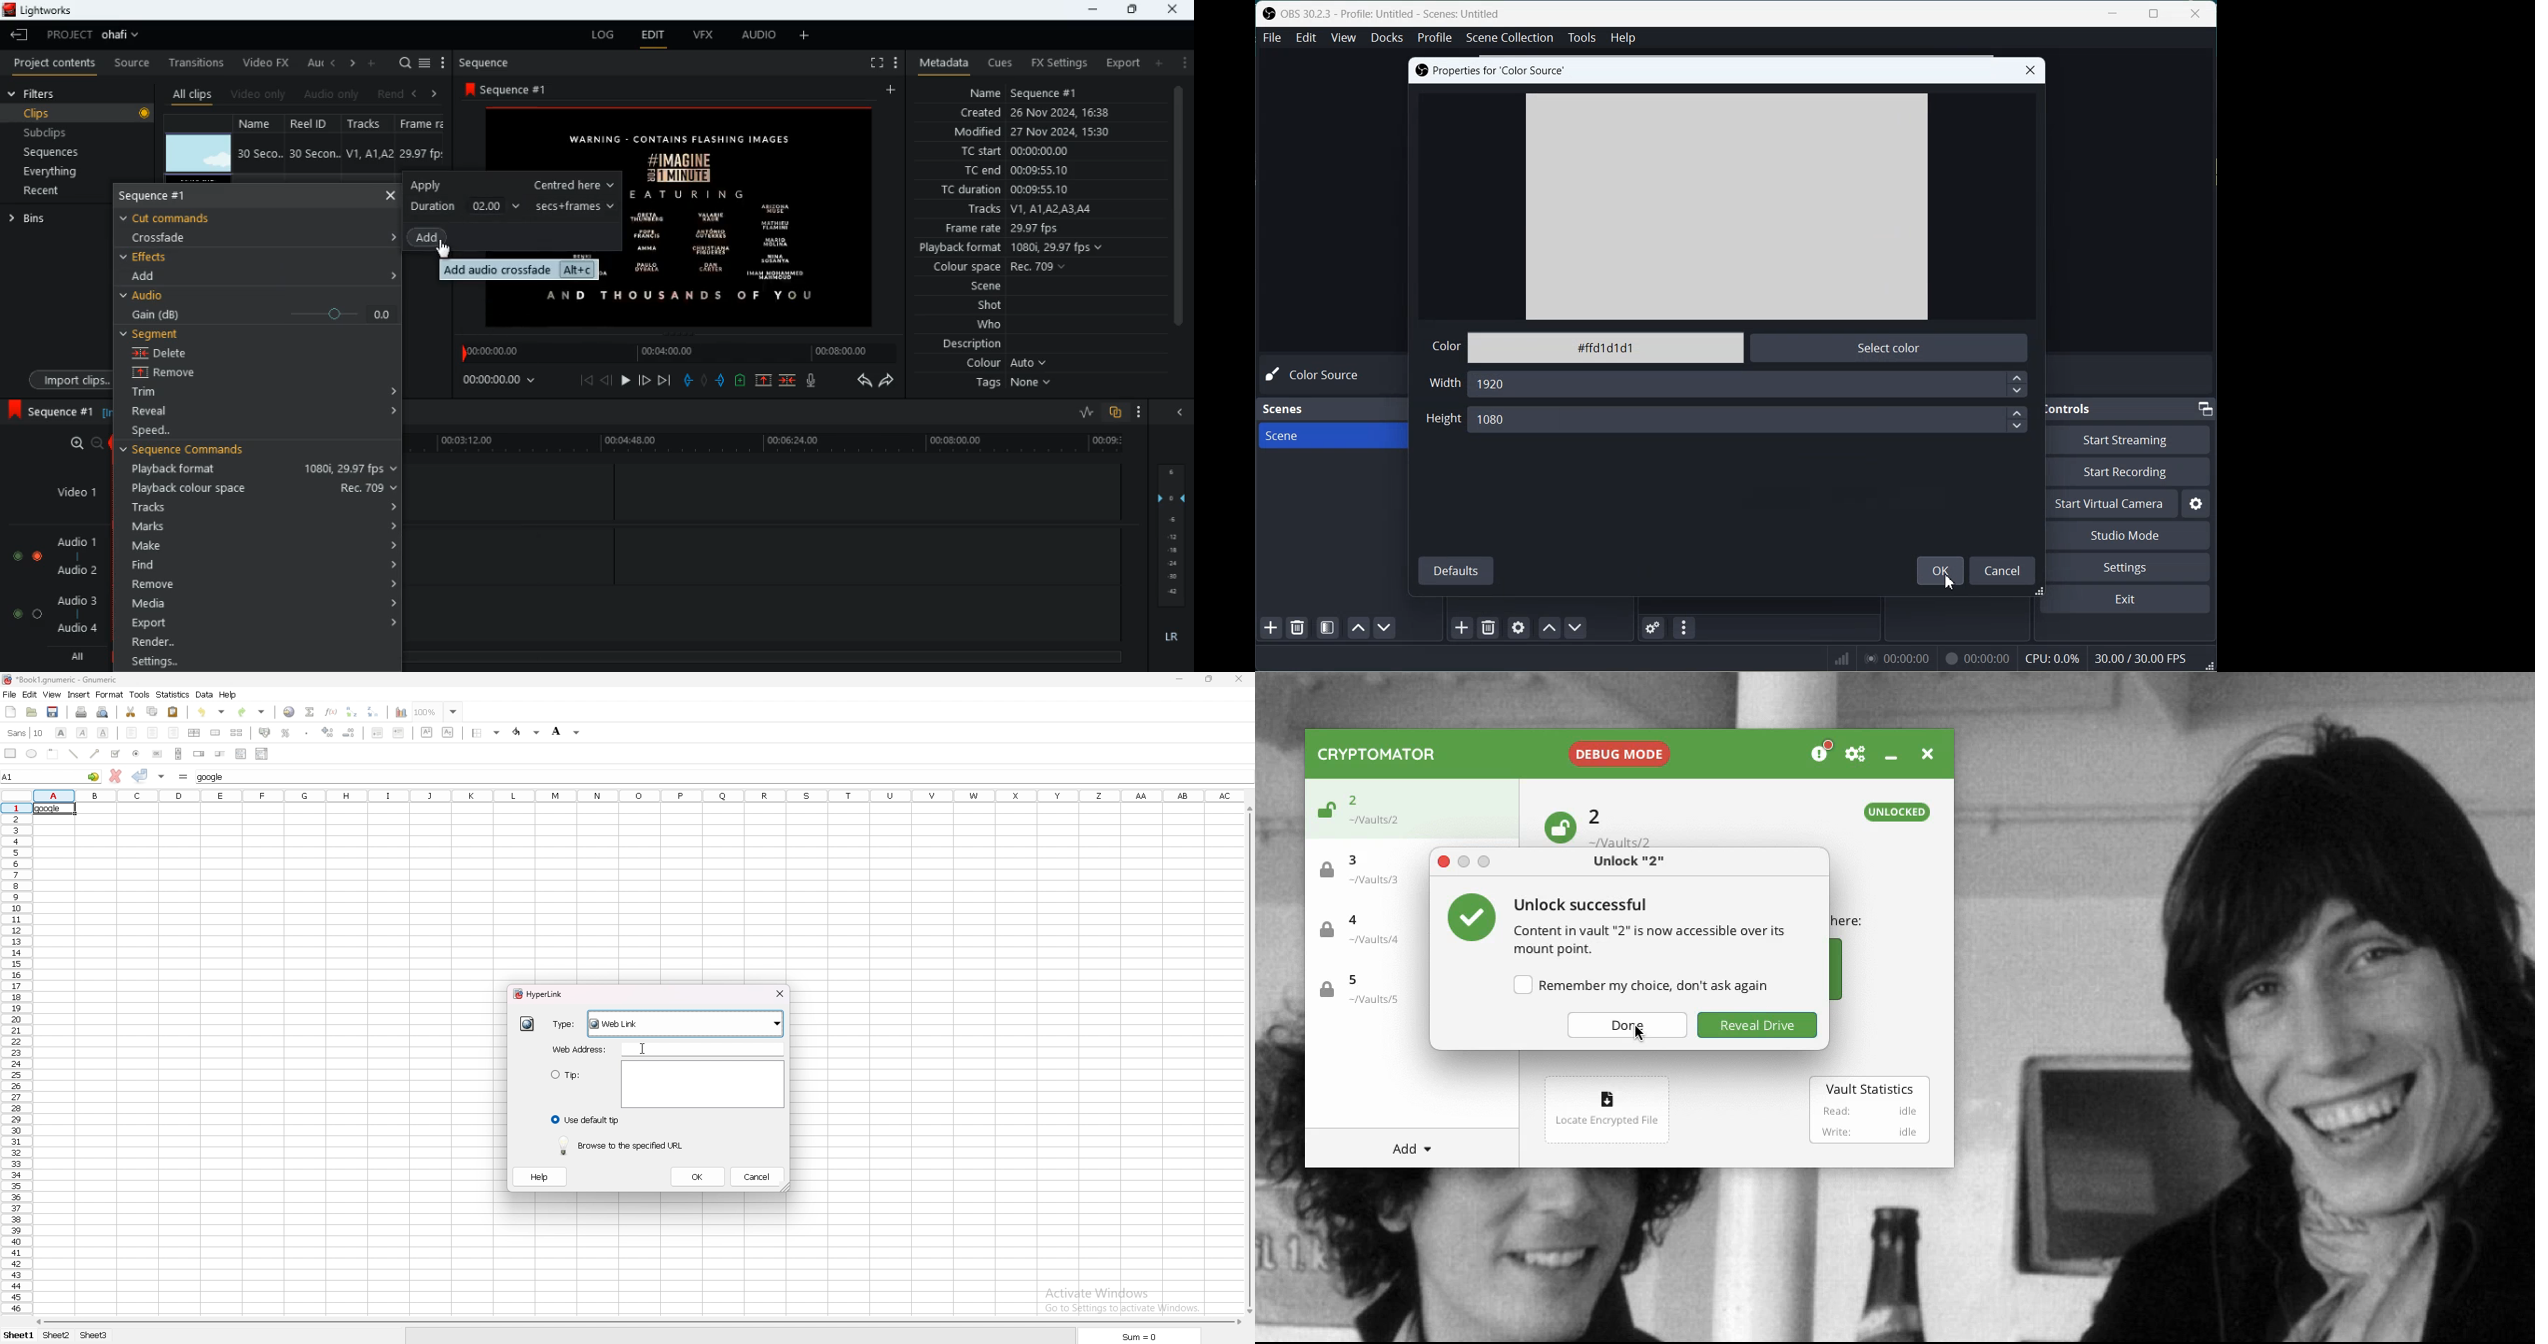  What do you see at coordinates (1492, 70) in the screenshot?
I see `Properties for 'Color Source'` at bounding box center [1492, 70].